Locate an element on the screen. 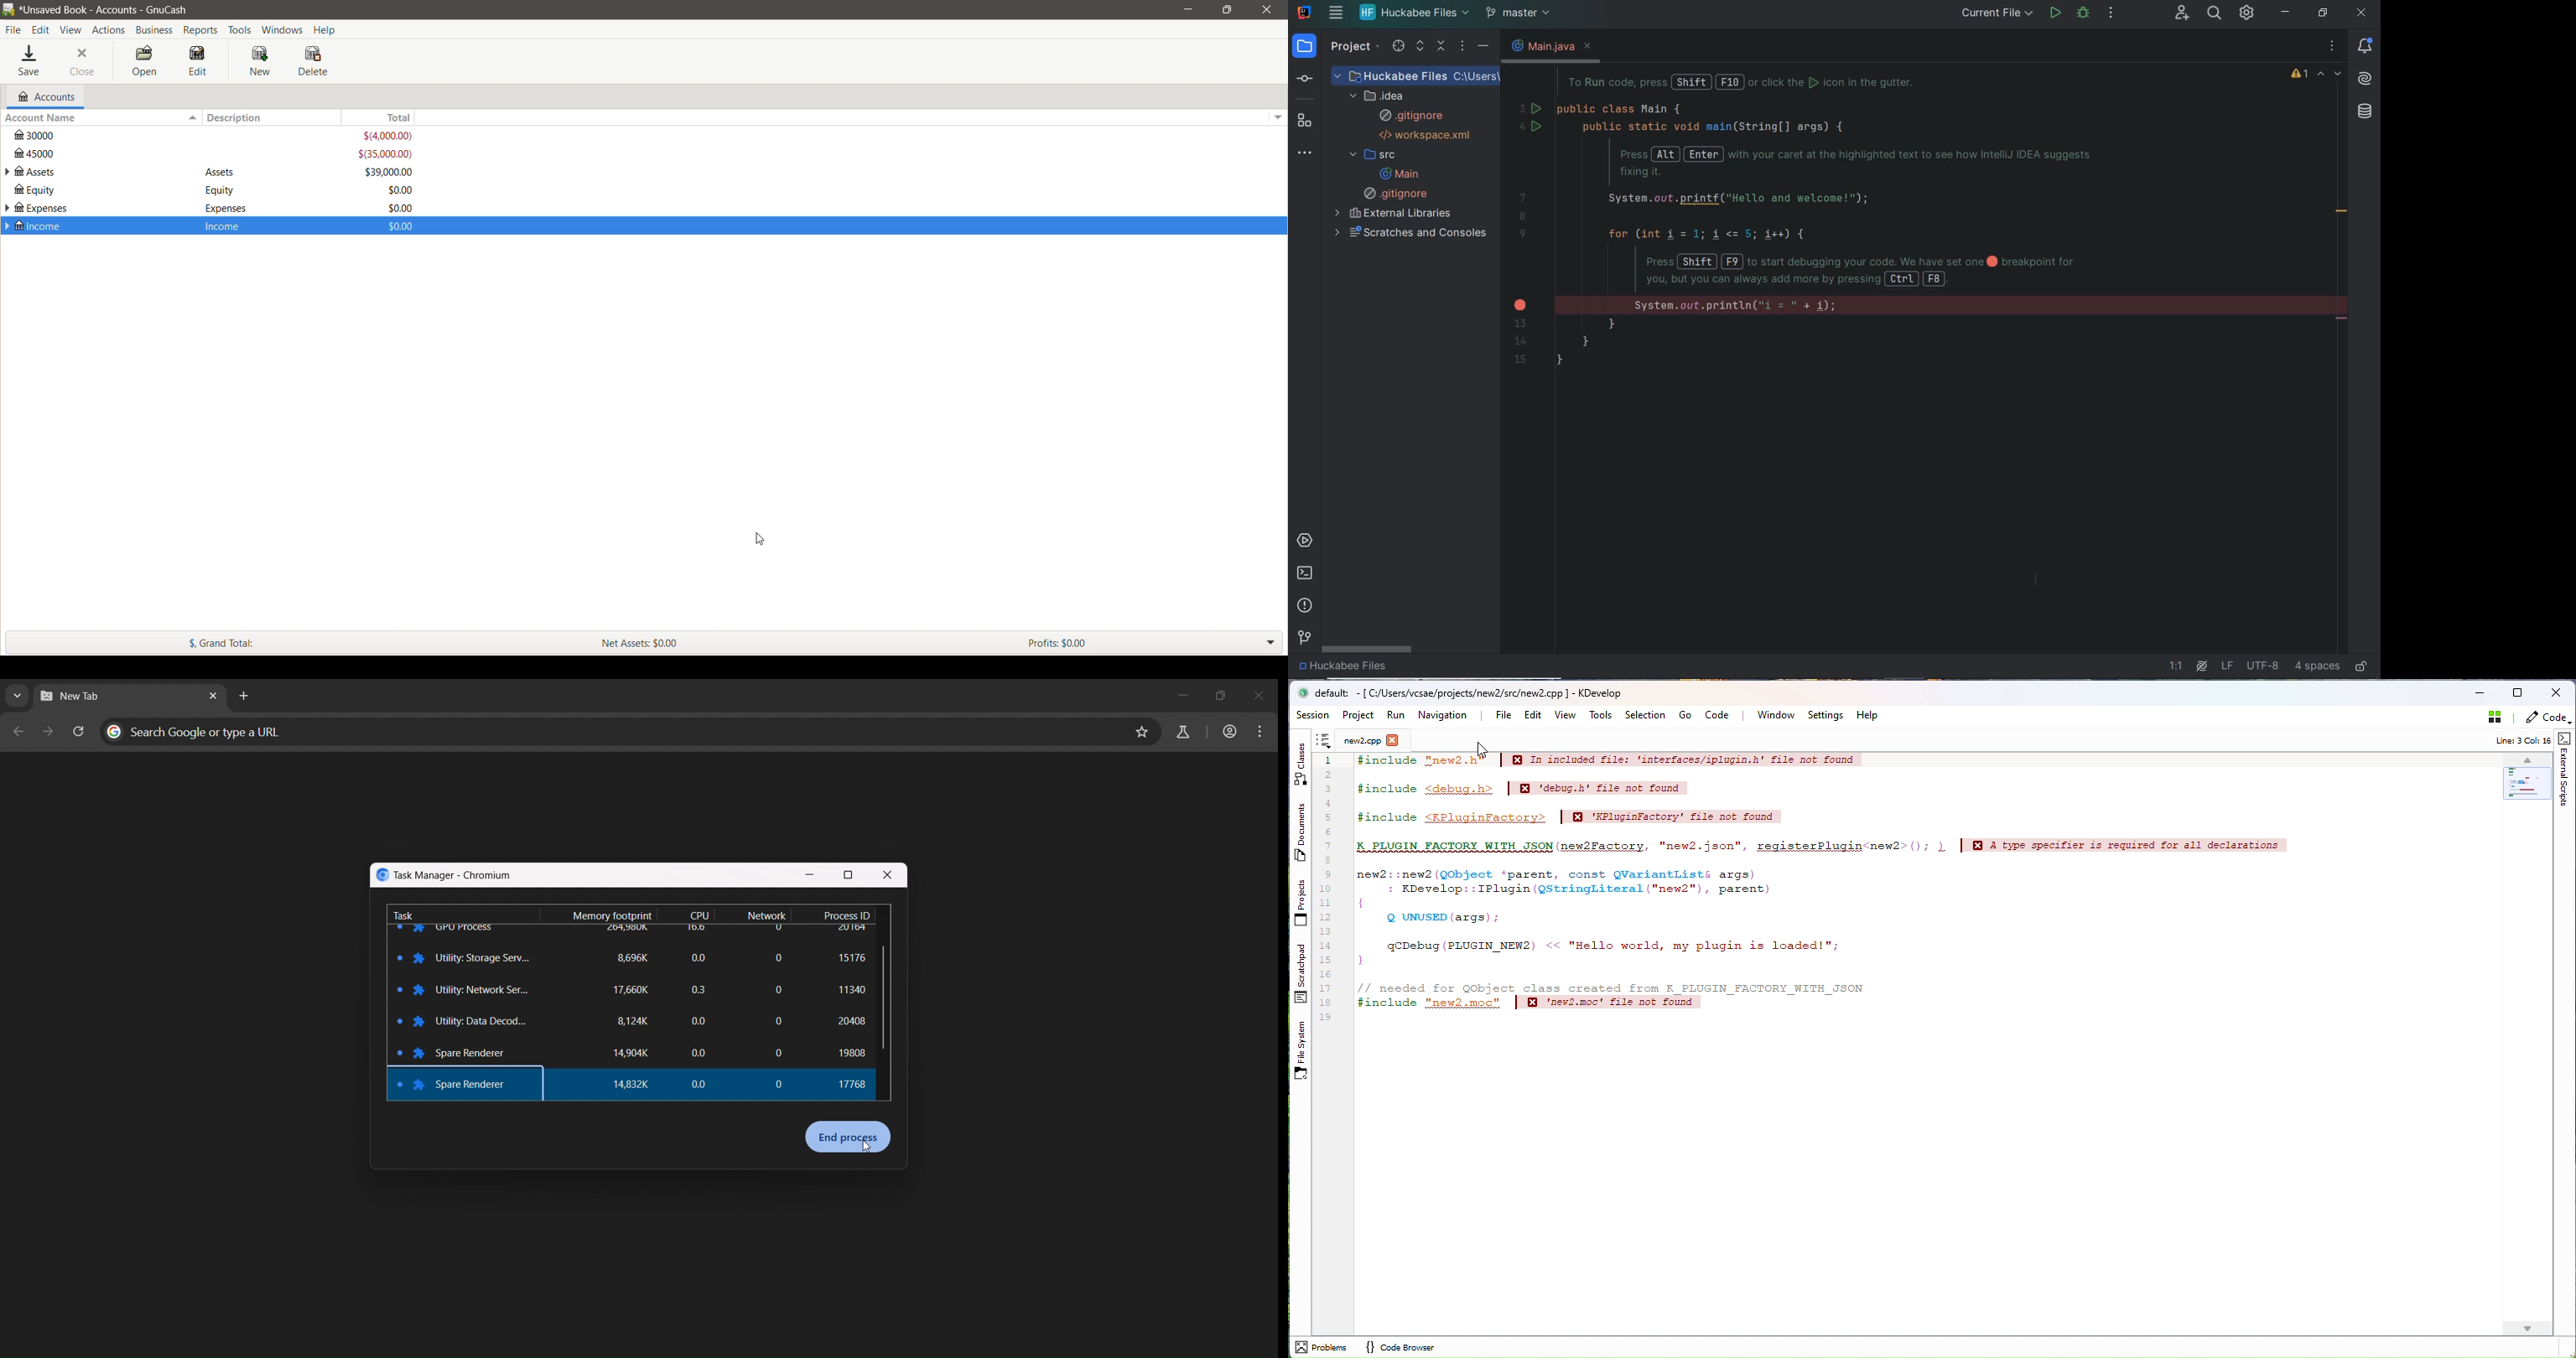  CPU is located at coordinates (702, 914).